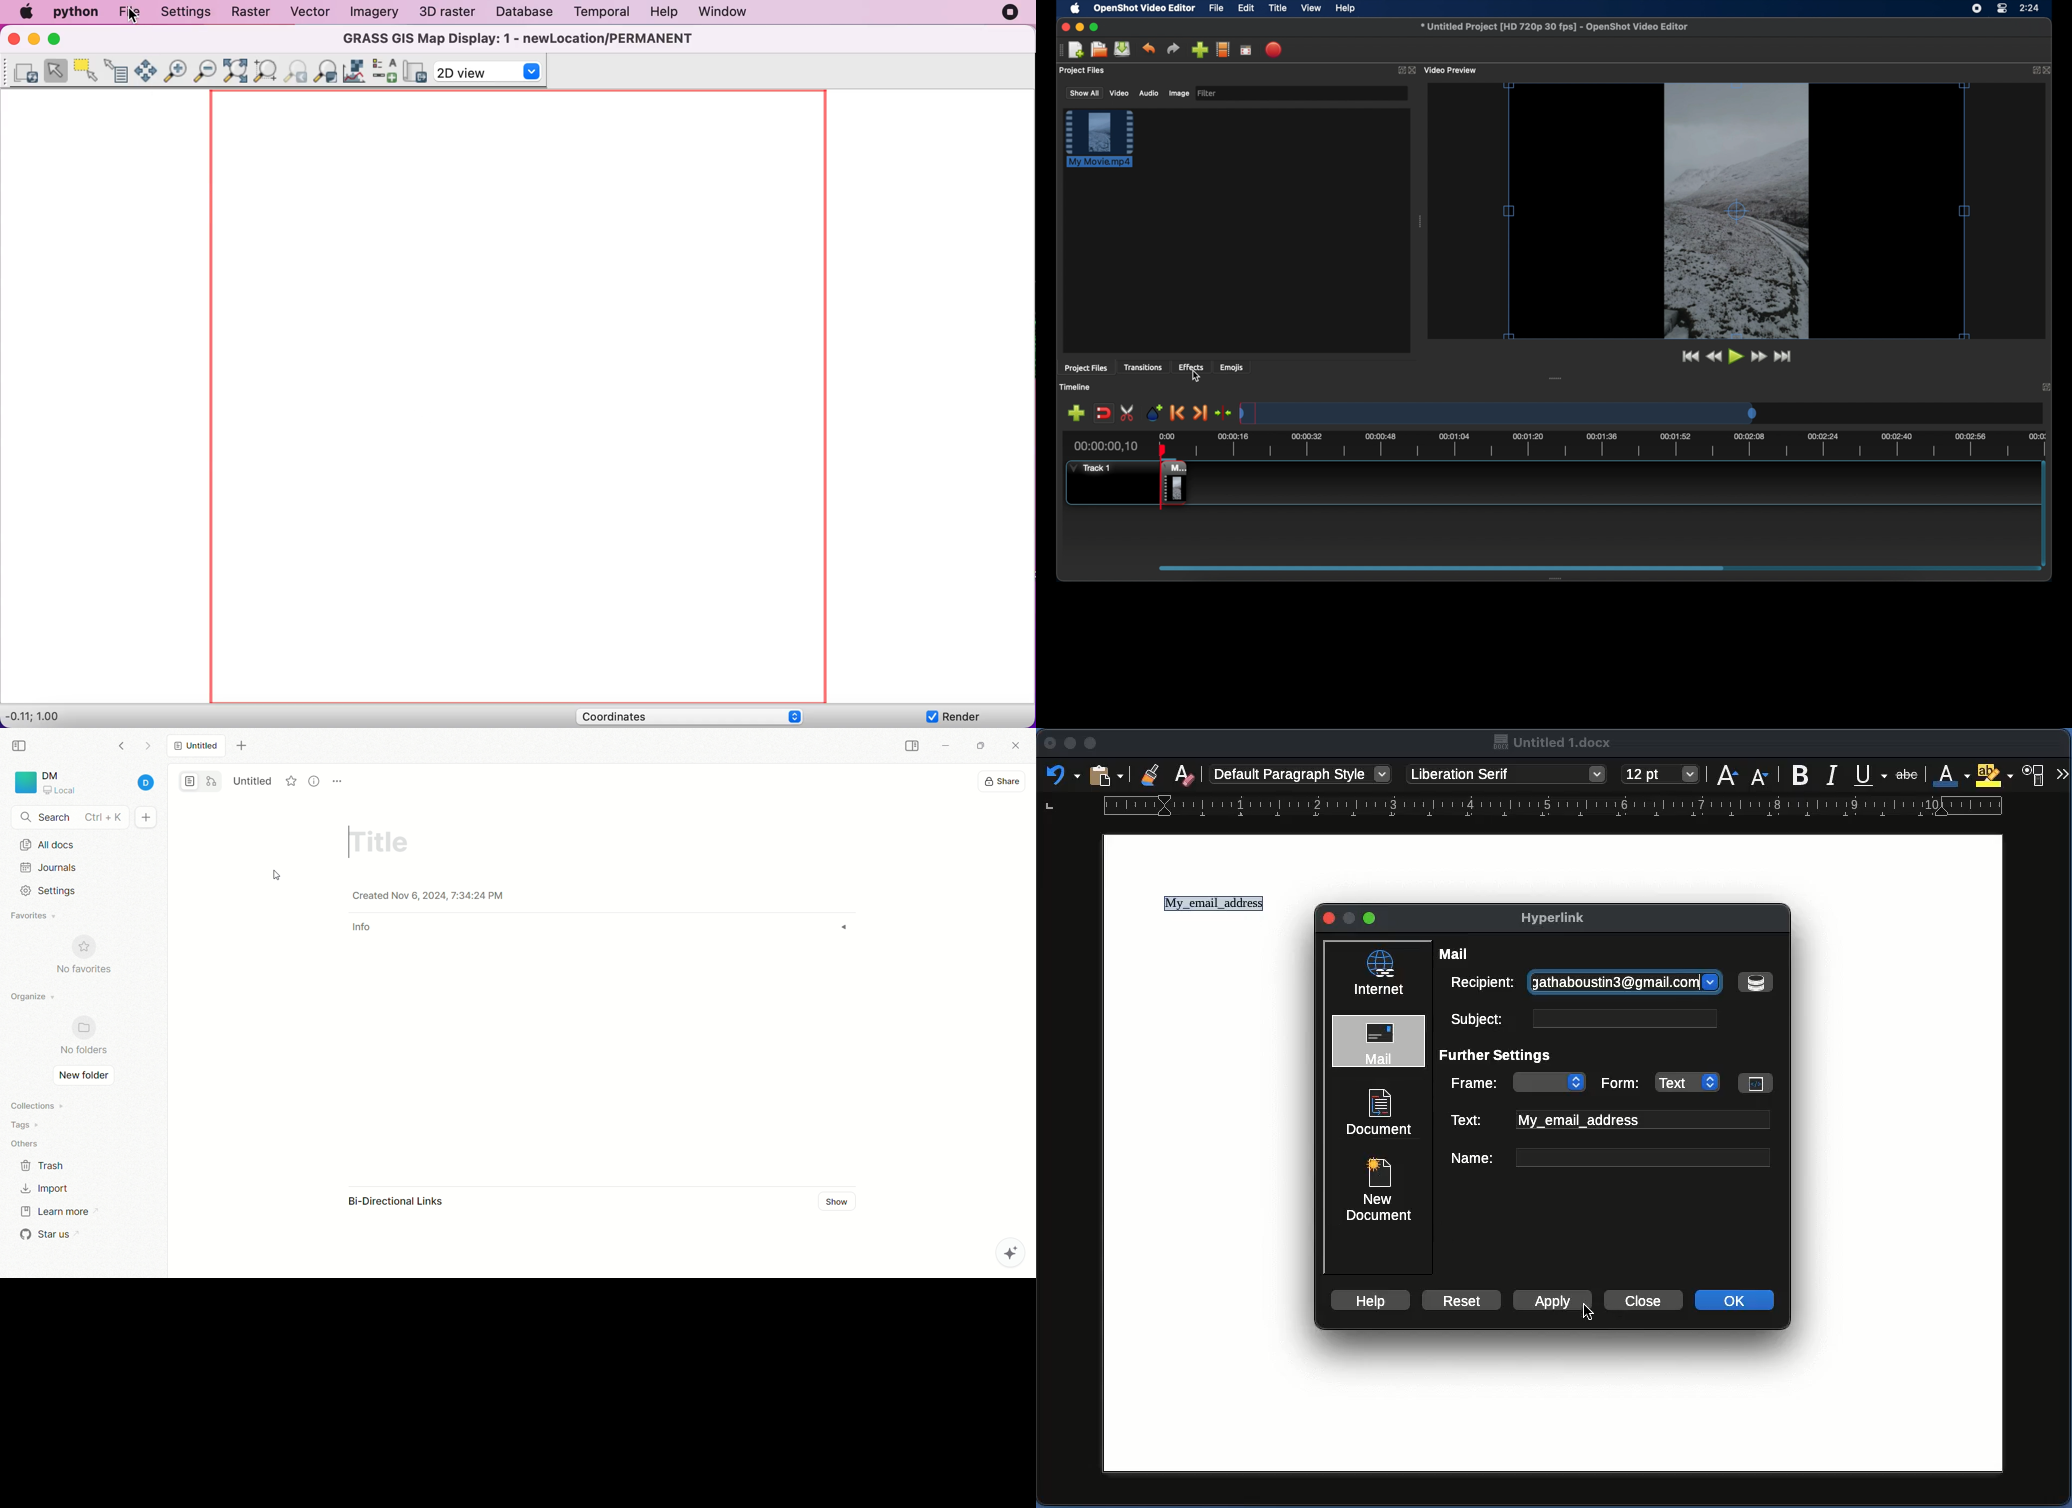 The image size is (2072, 1512). What do you see at coordinates (46, 1235) in the screenshot?
I see `star us` at bounding box center [46, 1235].